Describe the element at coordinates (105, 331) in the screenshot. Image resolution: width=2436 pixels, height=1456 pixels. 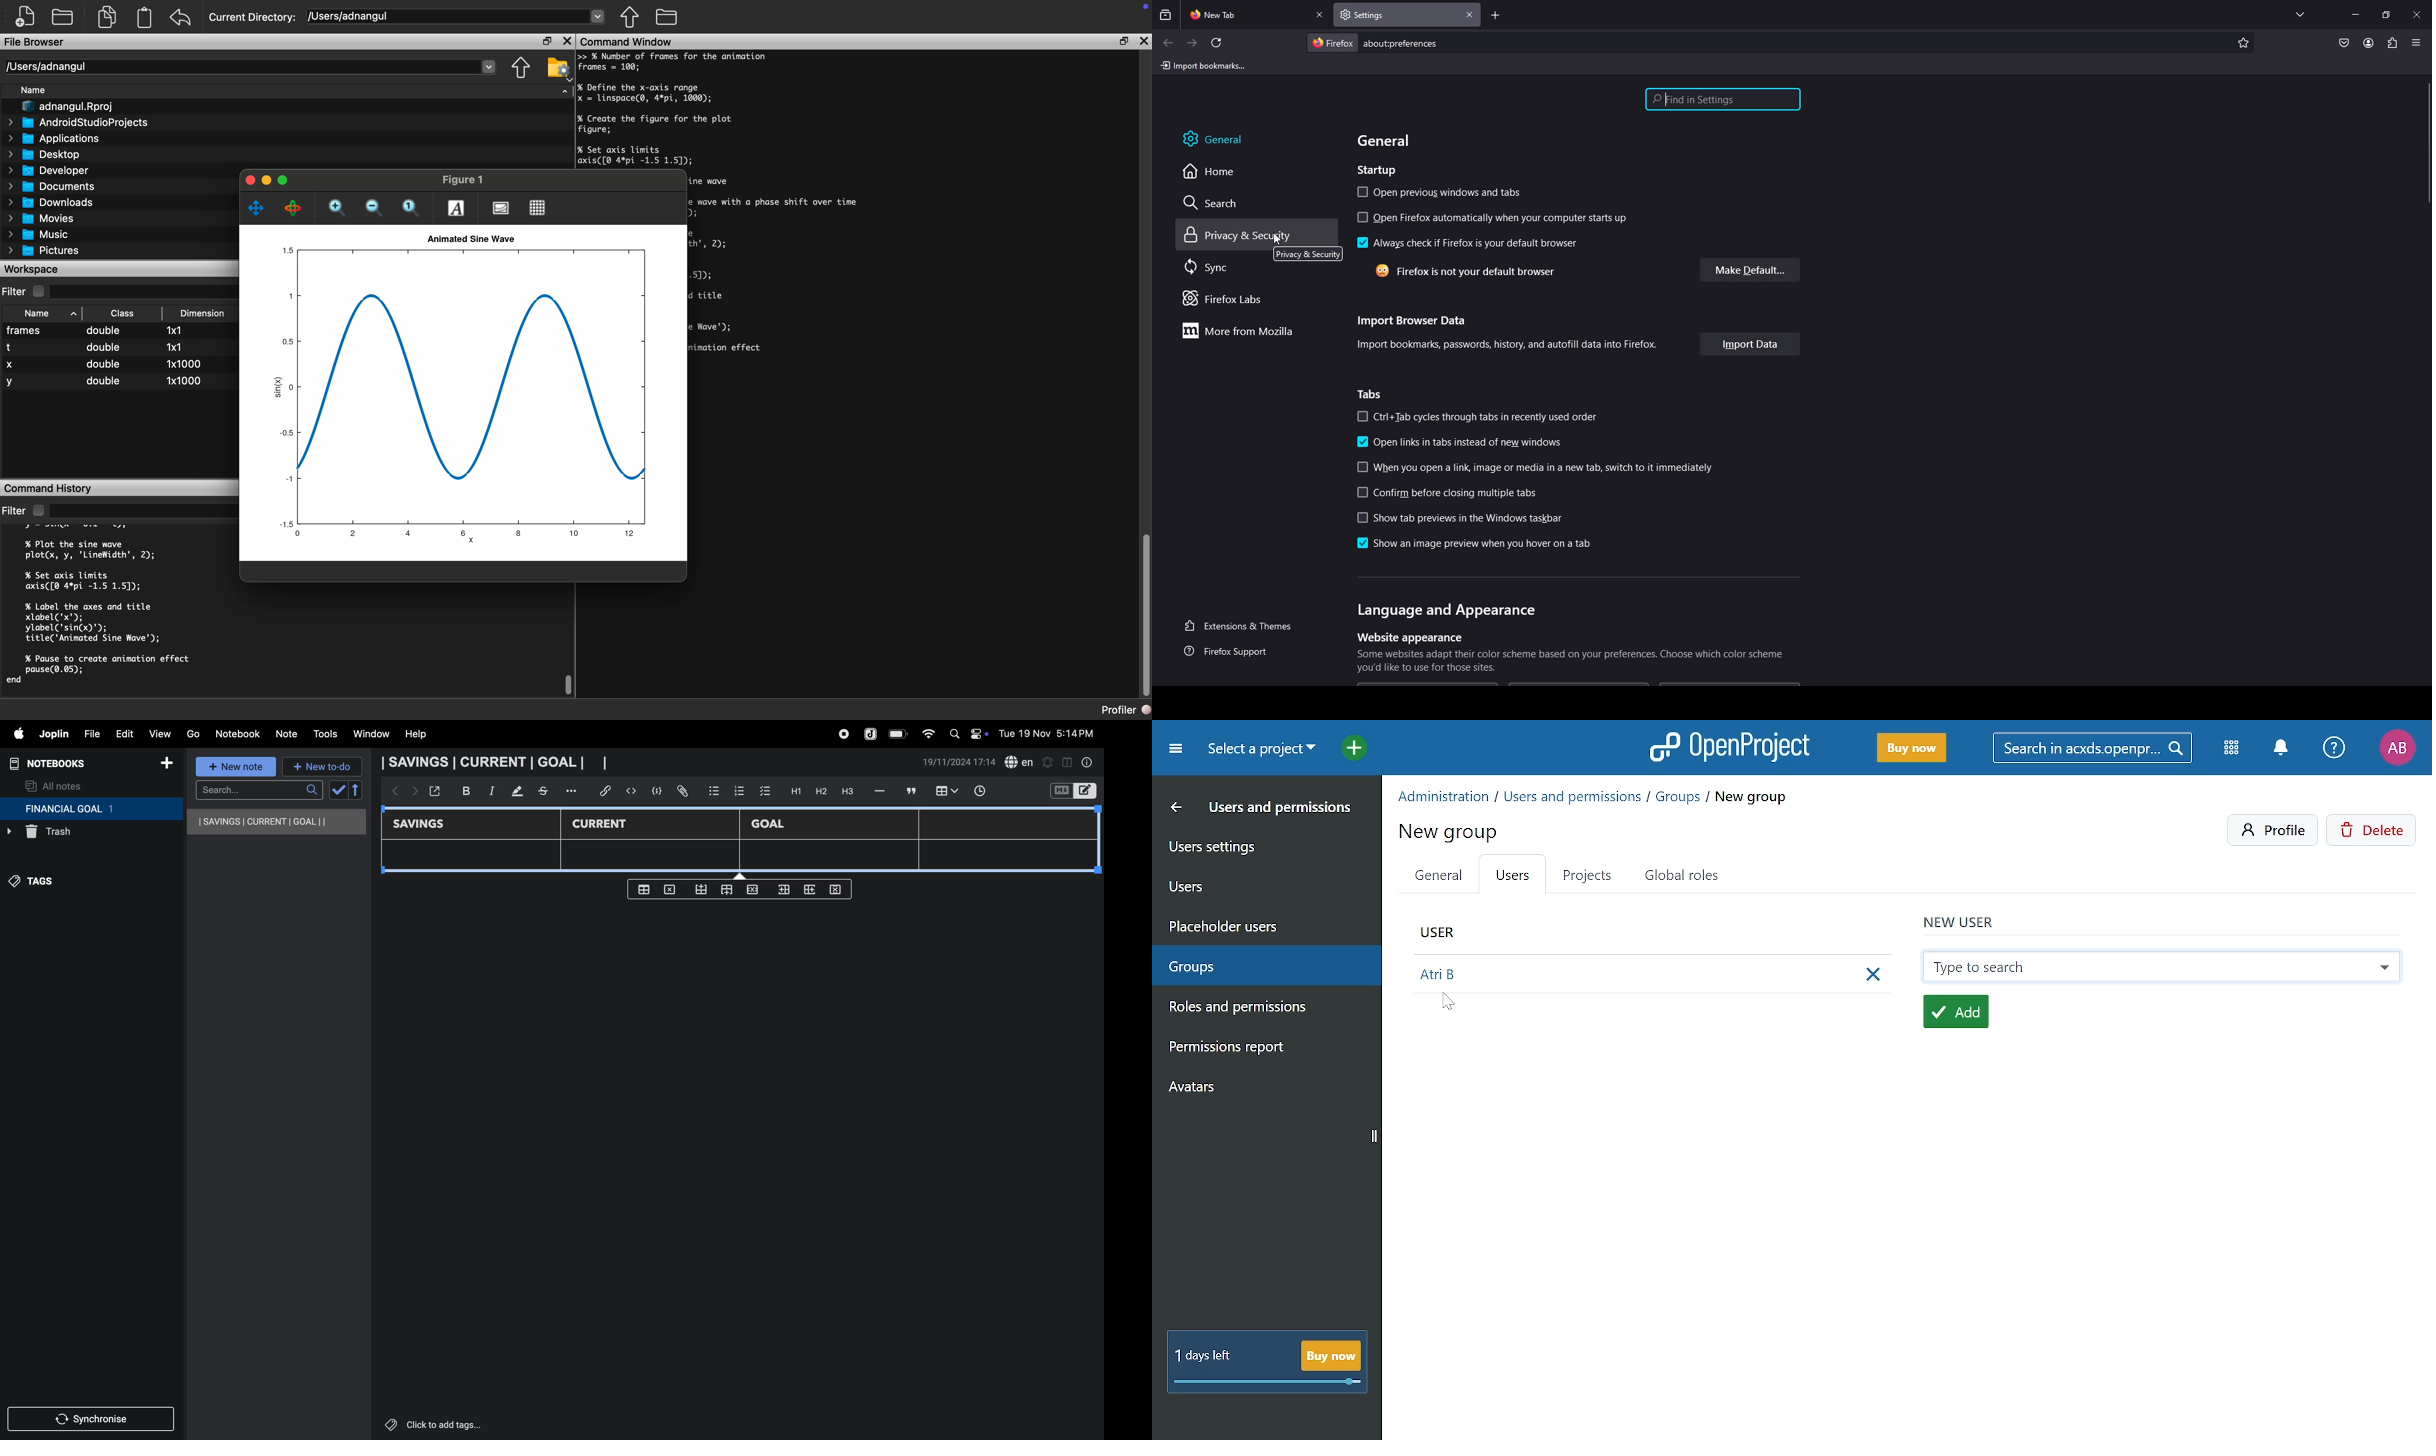
I see `double` at that location.